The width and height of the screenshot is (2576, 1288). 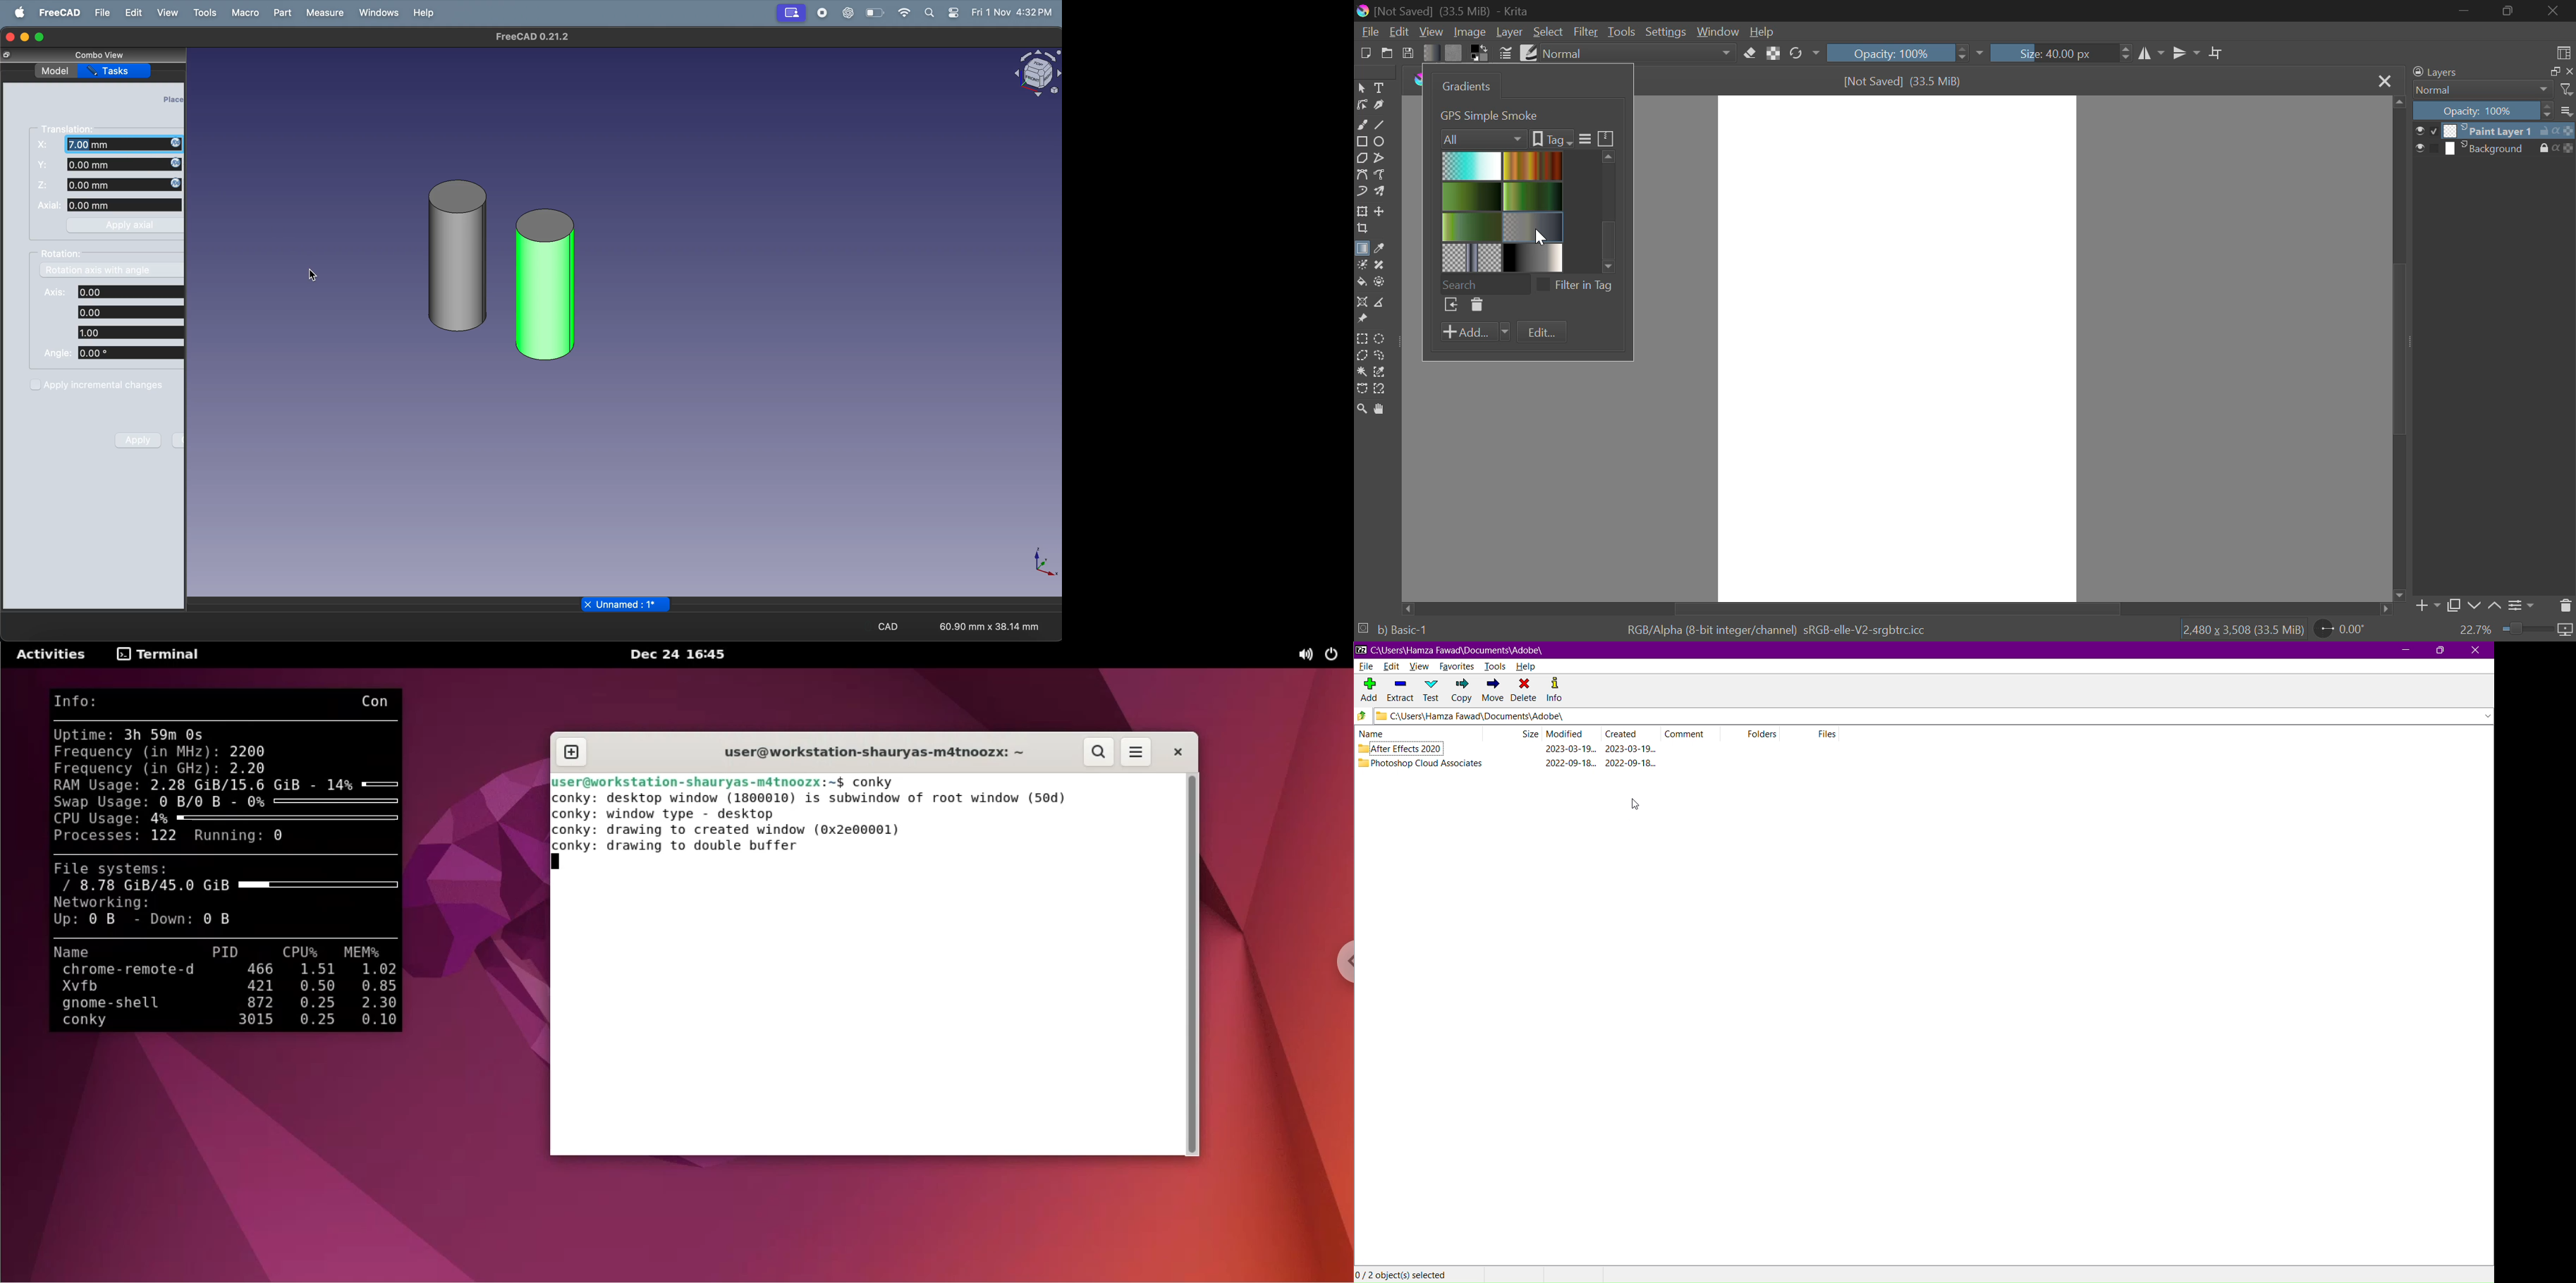 I want to click on File, so click(x=1366, y=667).